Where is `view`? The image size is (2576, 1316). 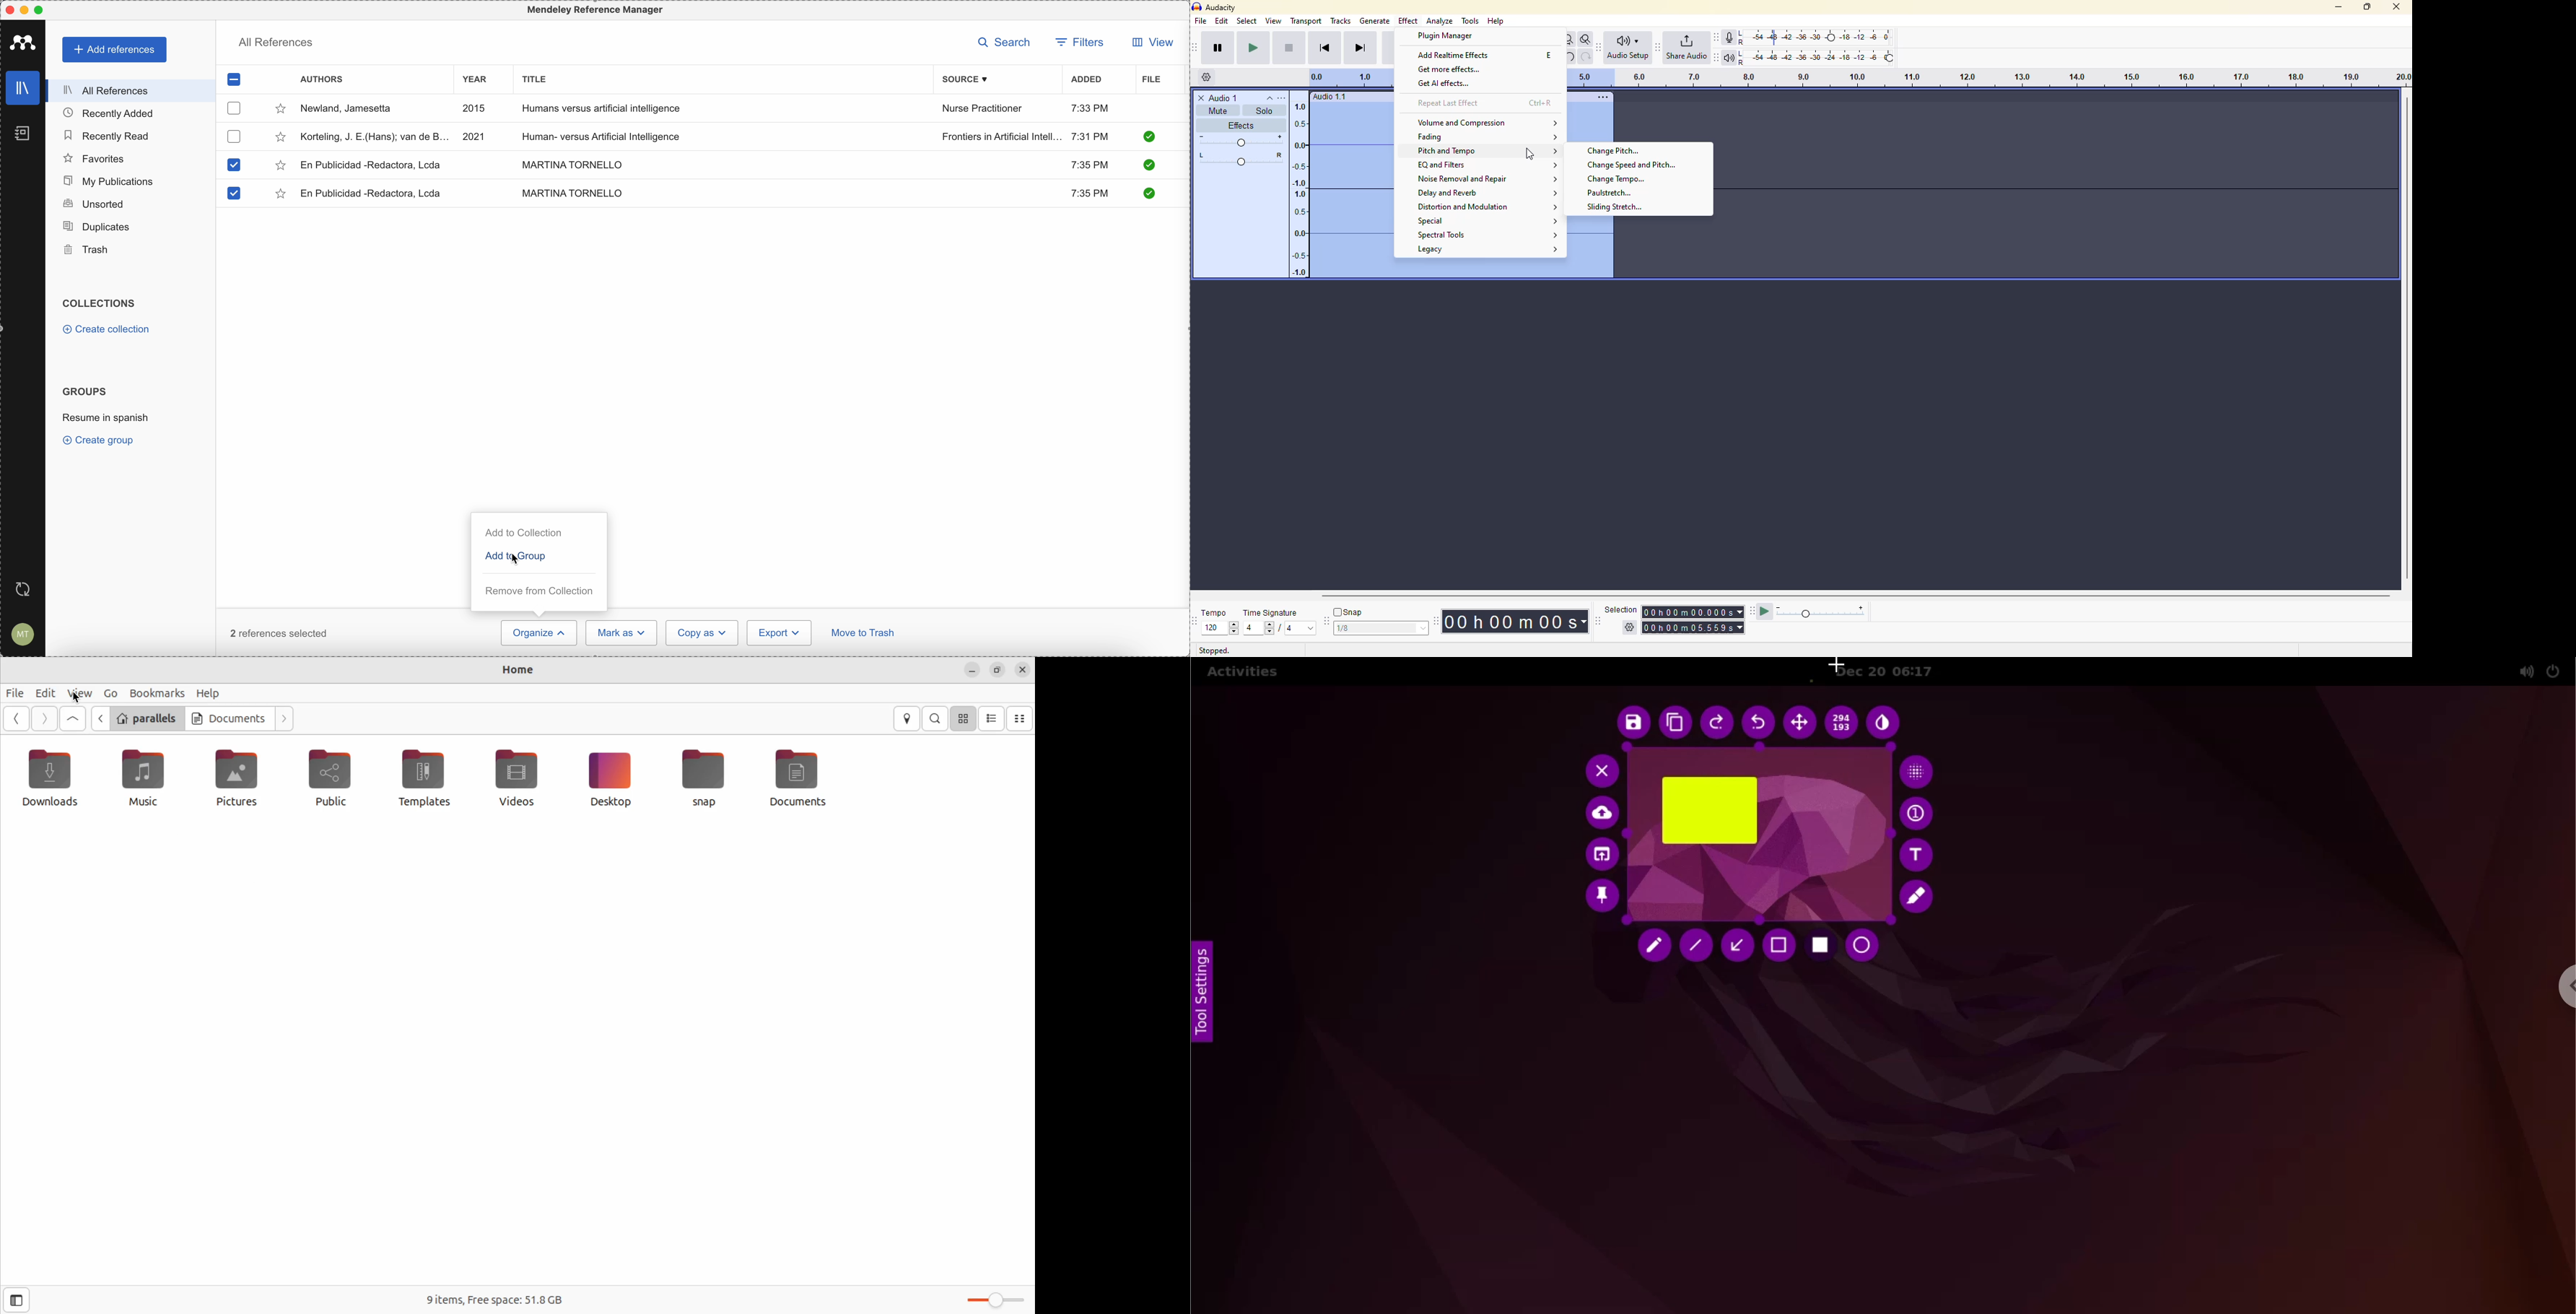 view is located at coordinates (1150, 42).